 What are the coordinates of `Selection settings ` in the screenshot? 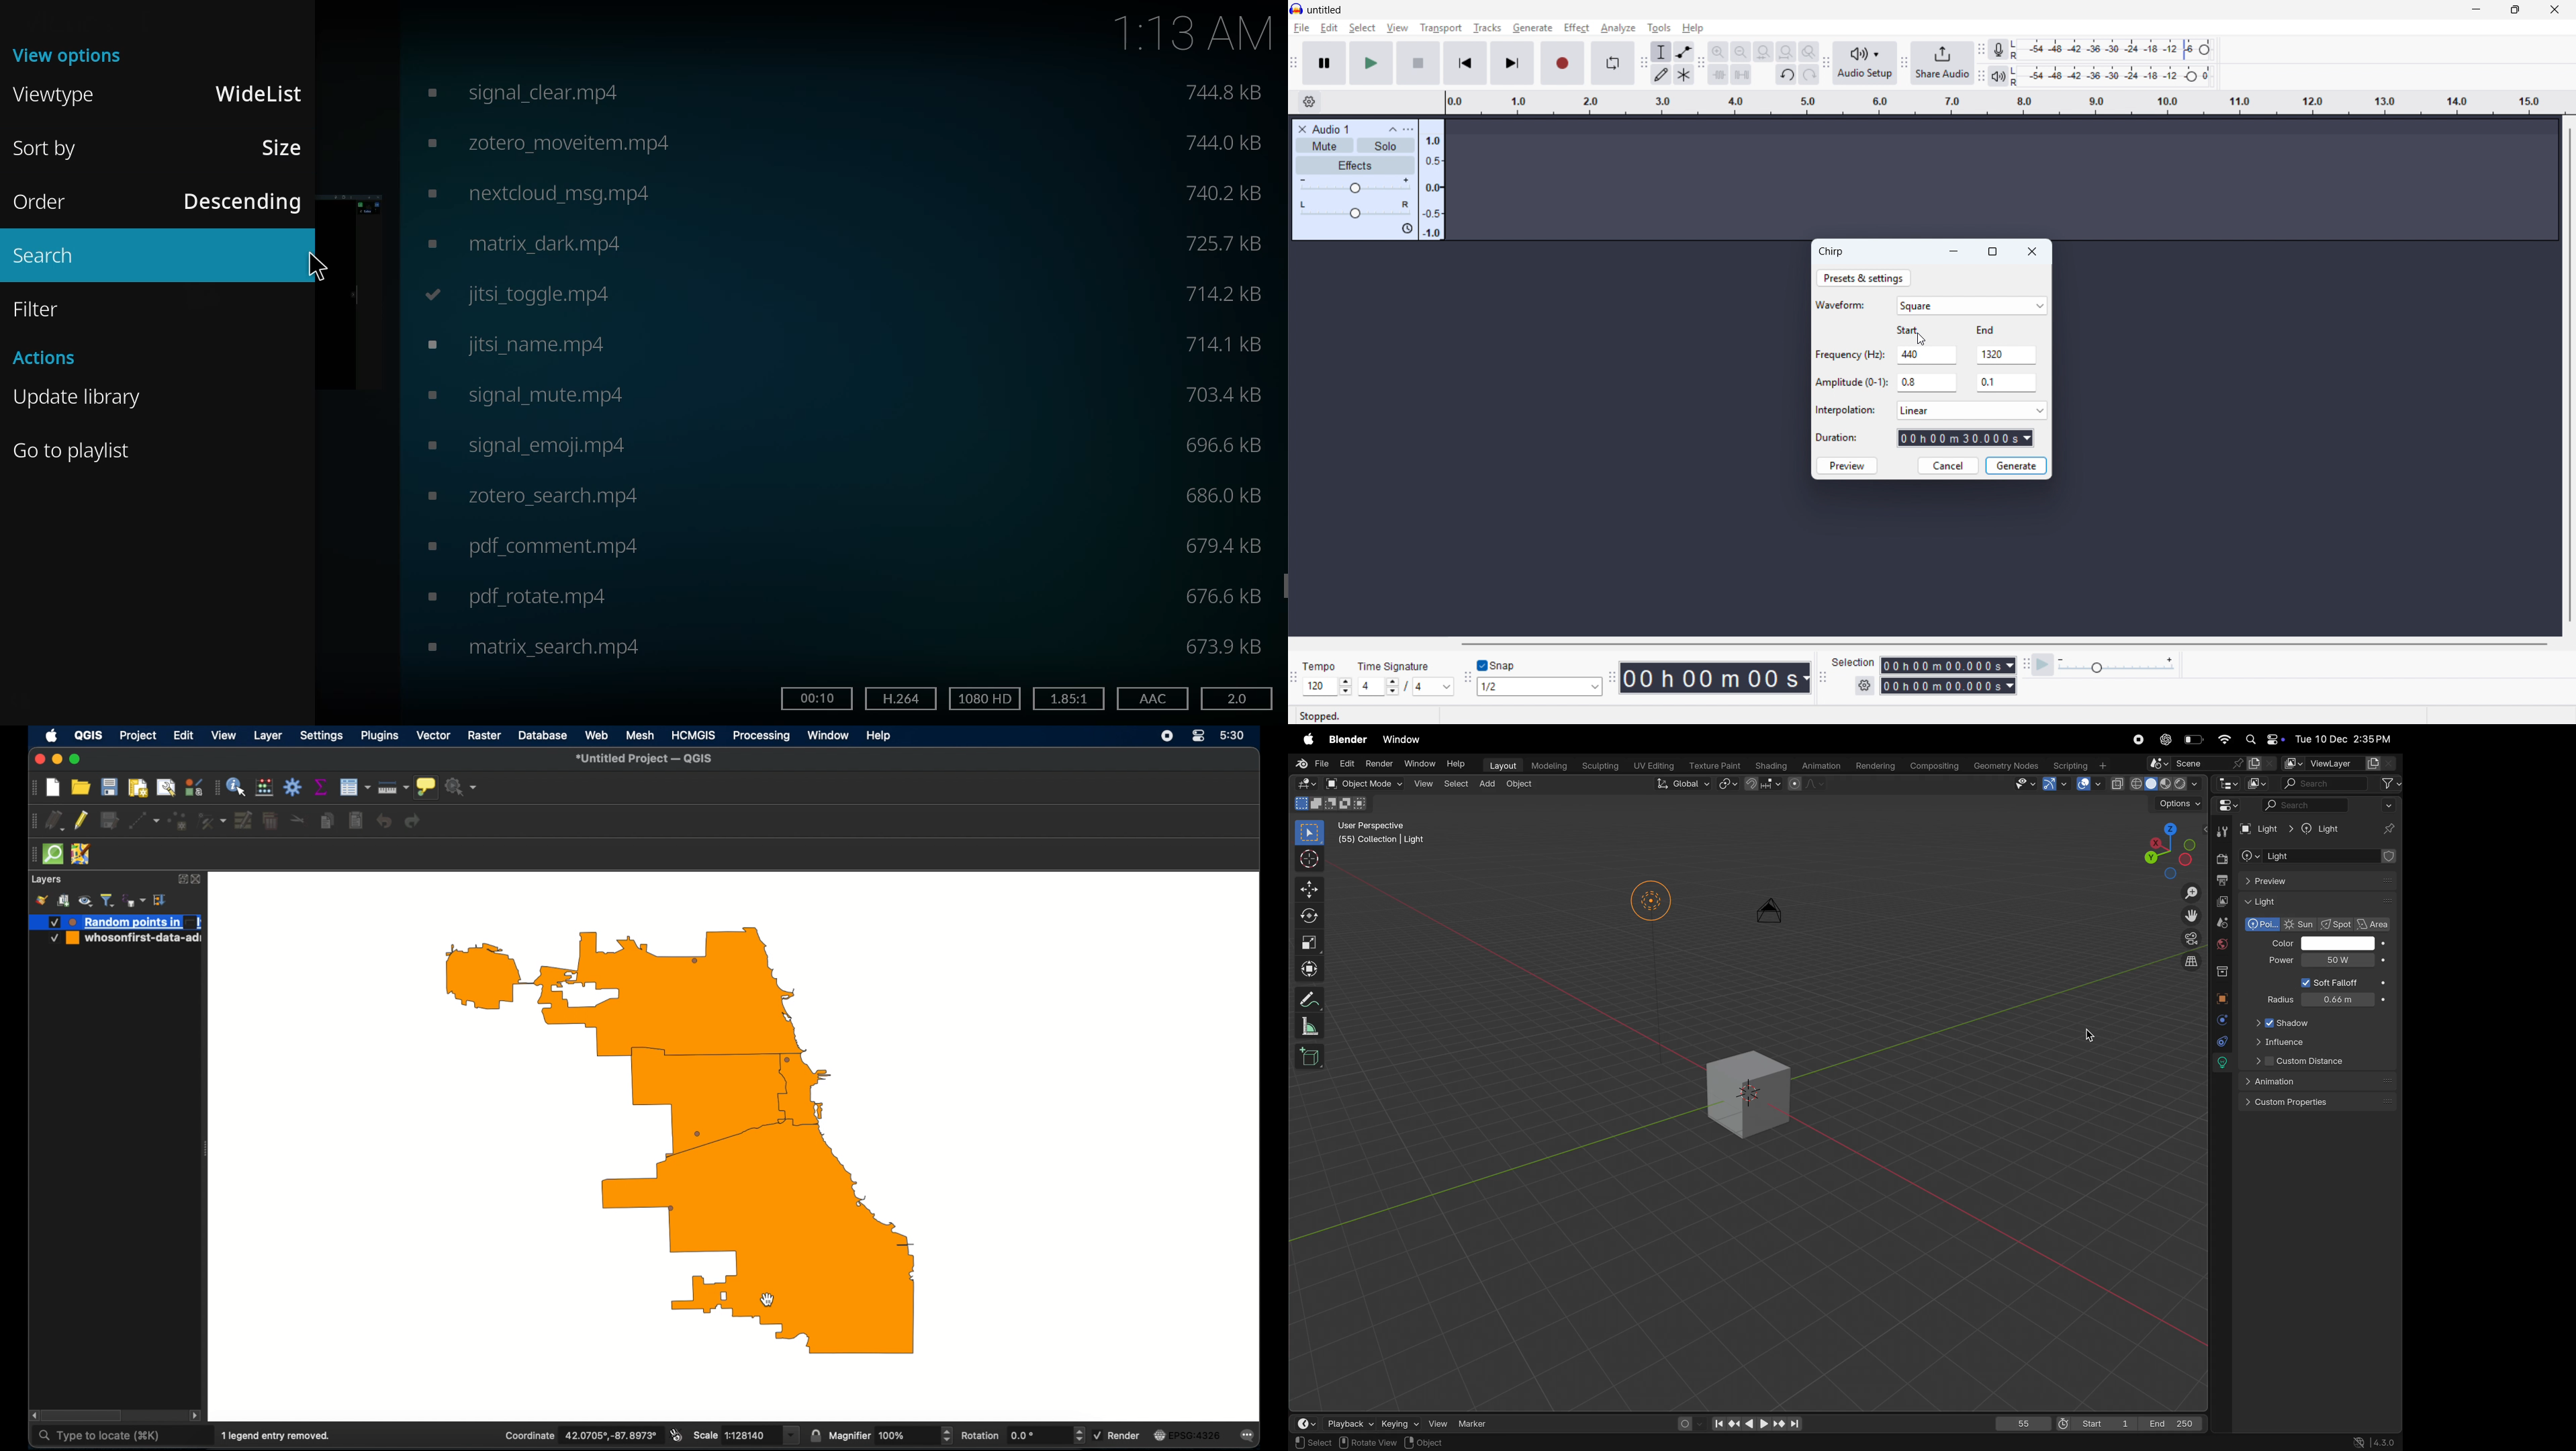 It's located at (1864, 687).